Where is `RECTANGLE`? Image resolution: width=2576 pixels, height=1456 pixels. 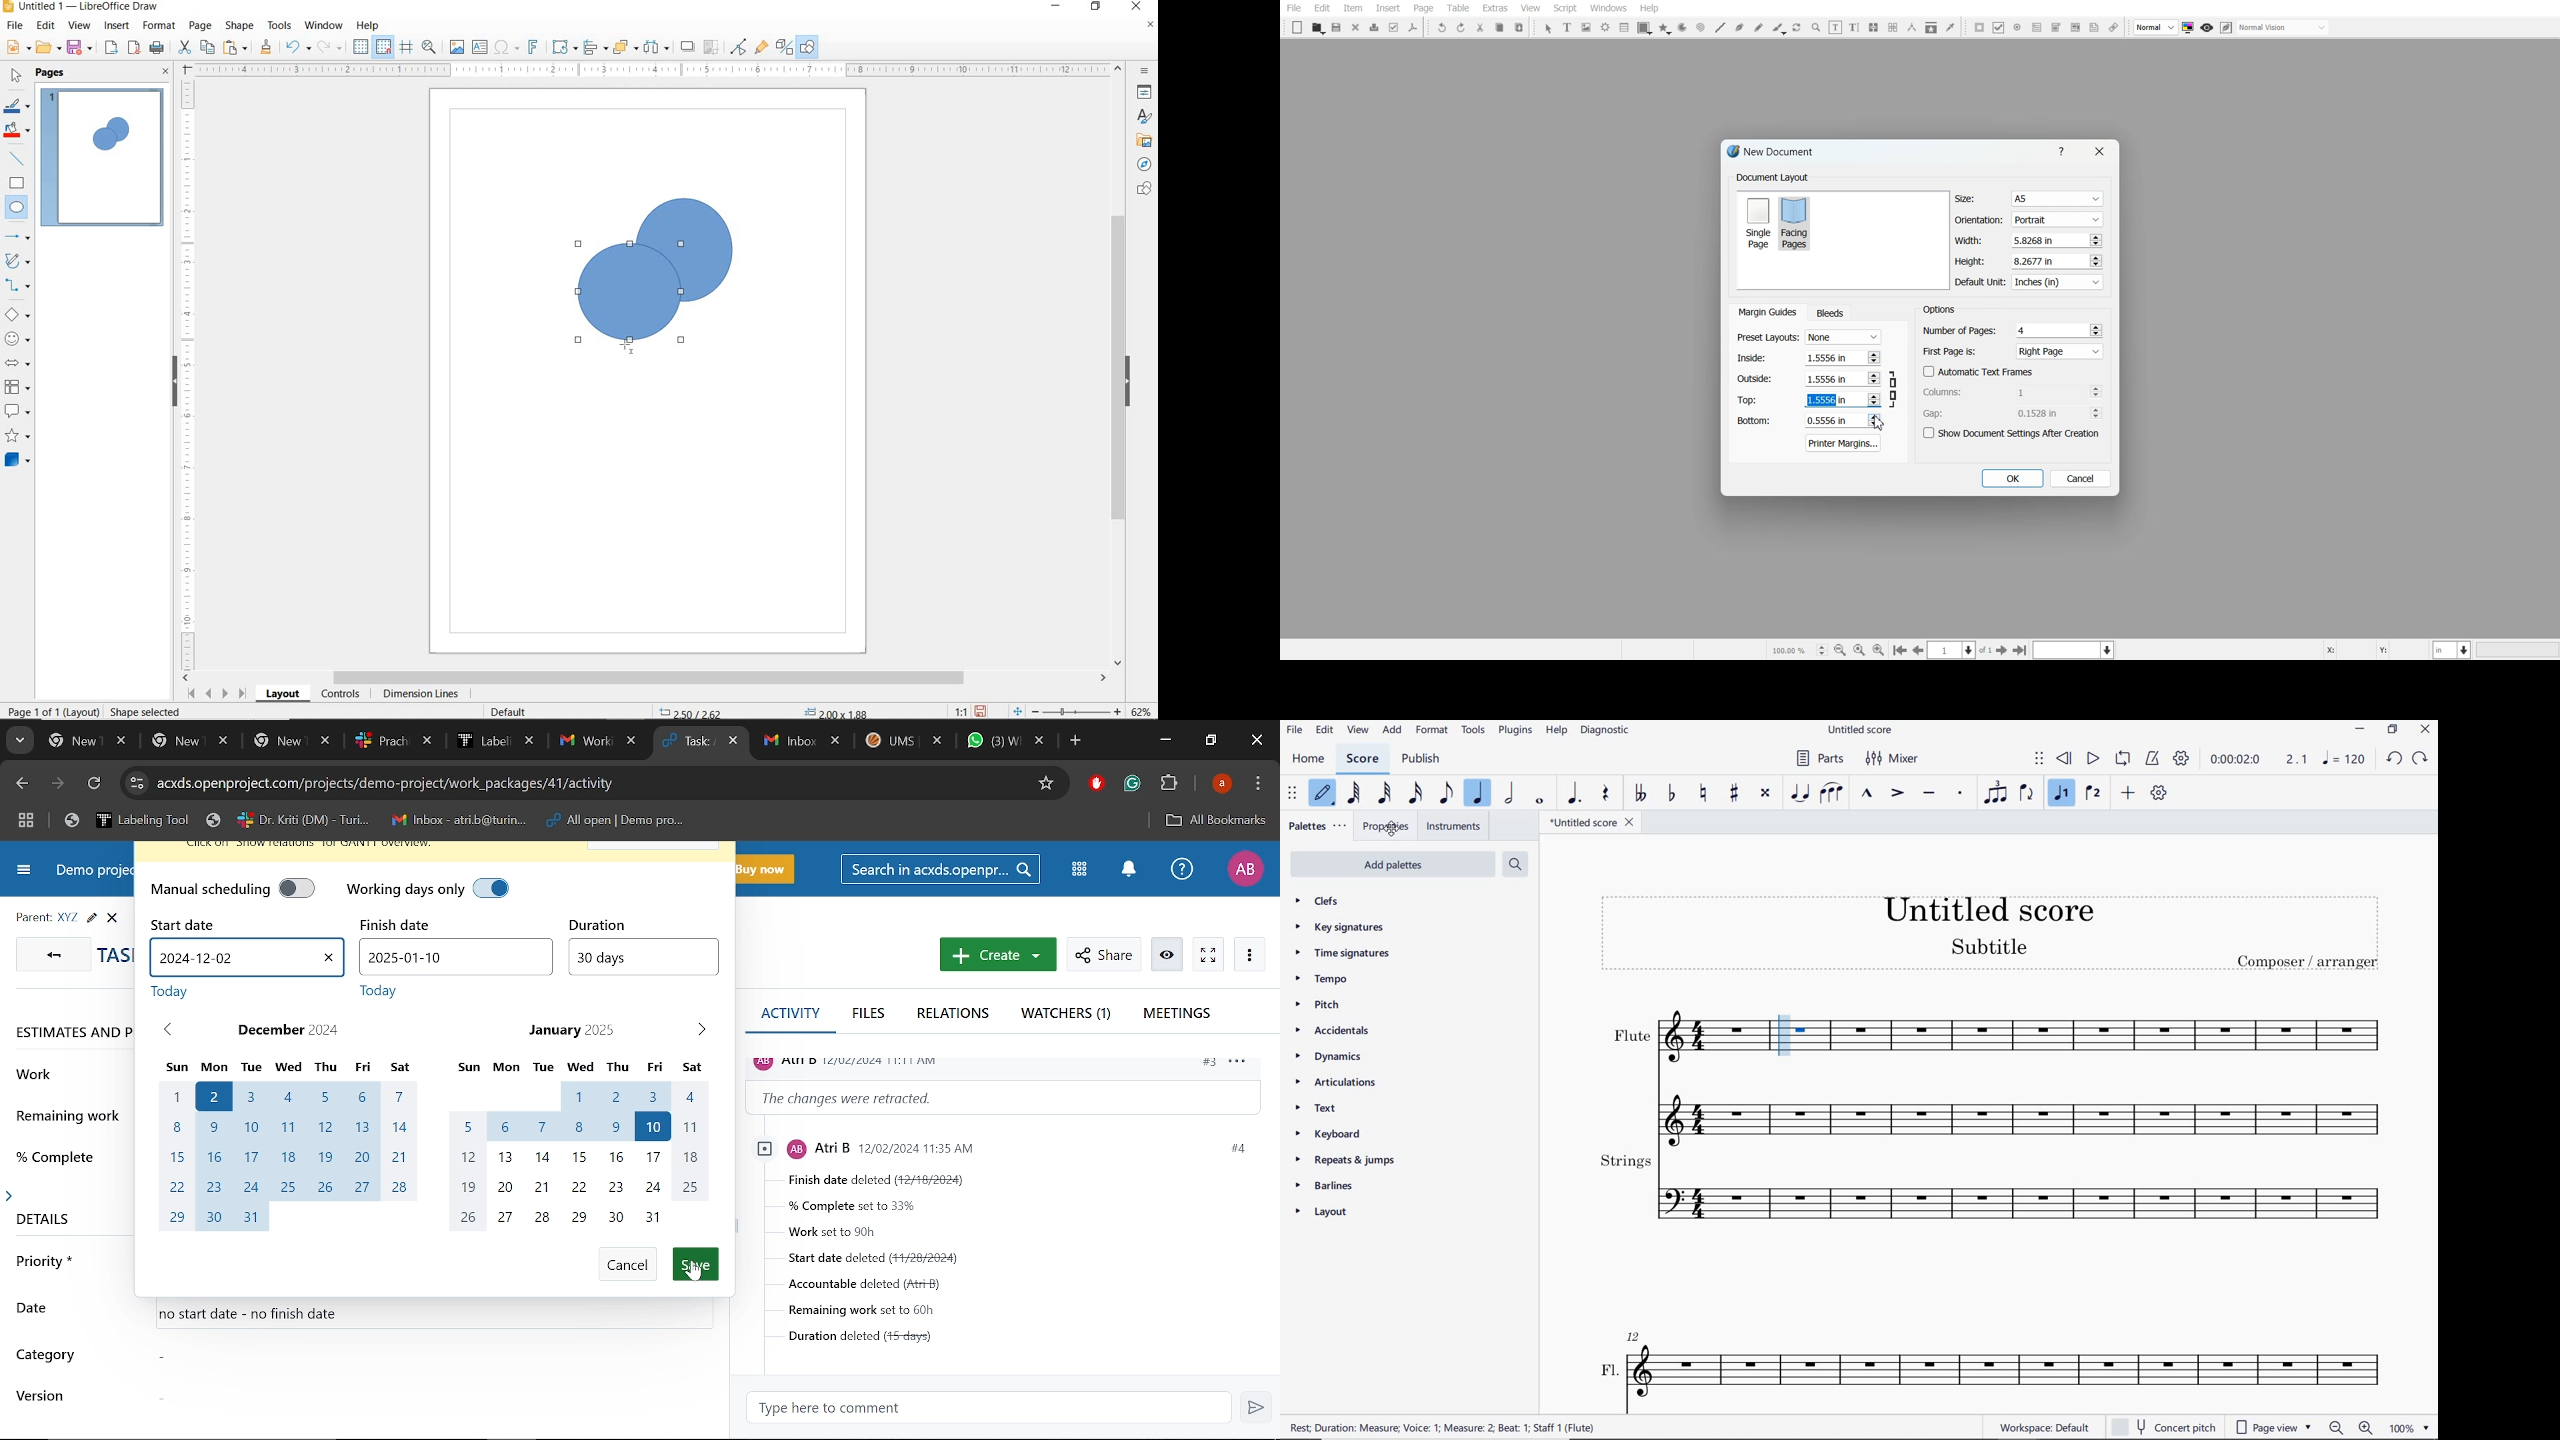
RECTANGLE is located at coordinates (17, 185).